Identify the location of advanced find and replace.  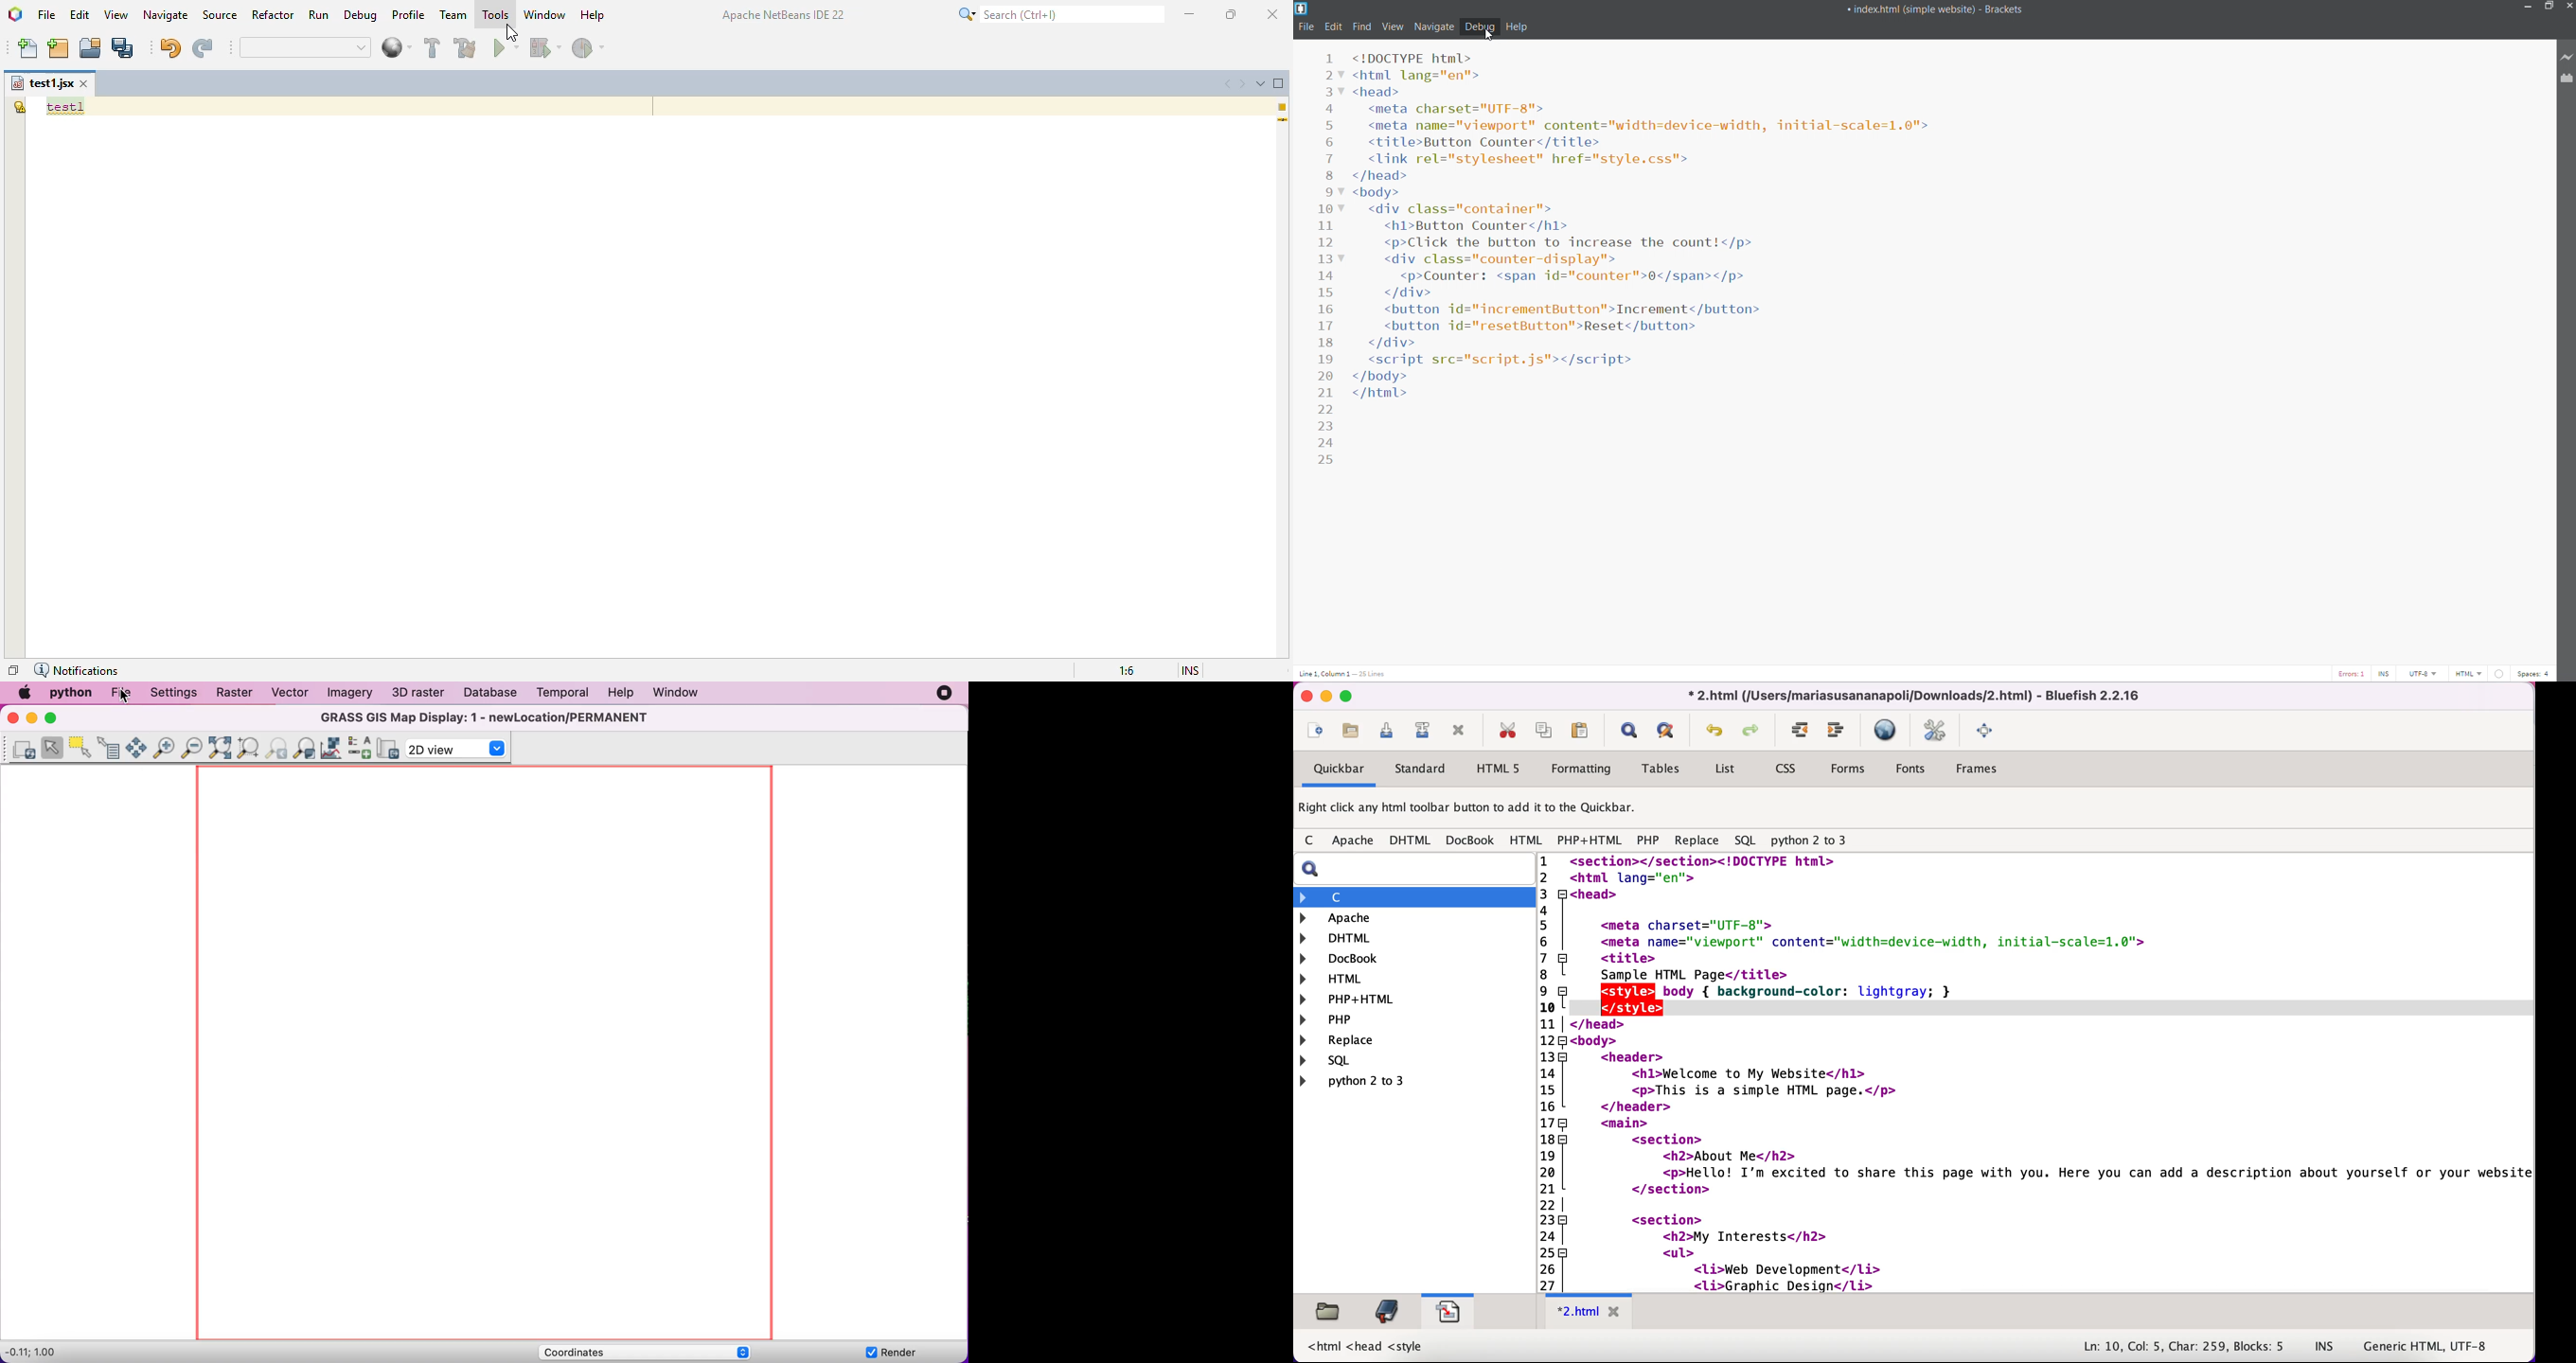
(1668, 730).